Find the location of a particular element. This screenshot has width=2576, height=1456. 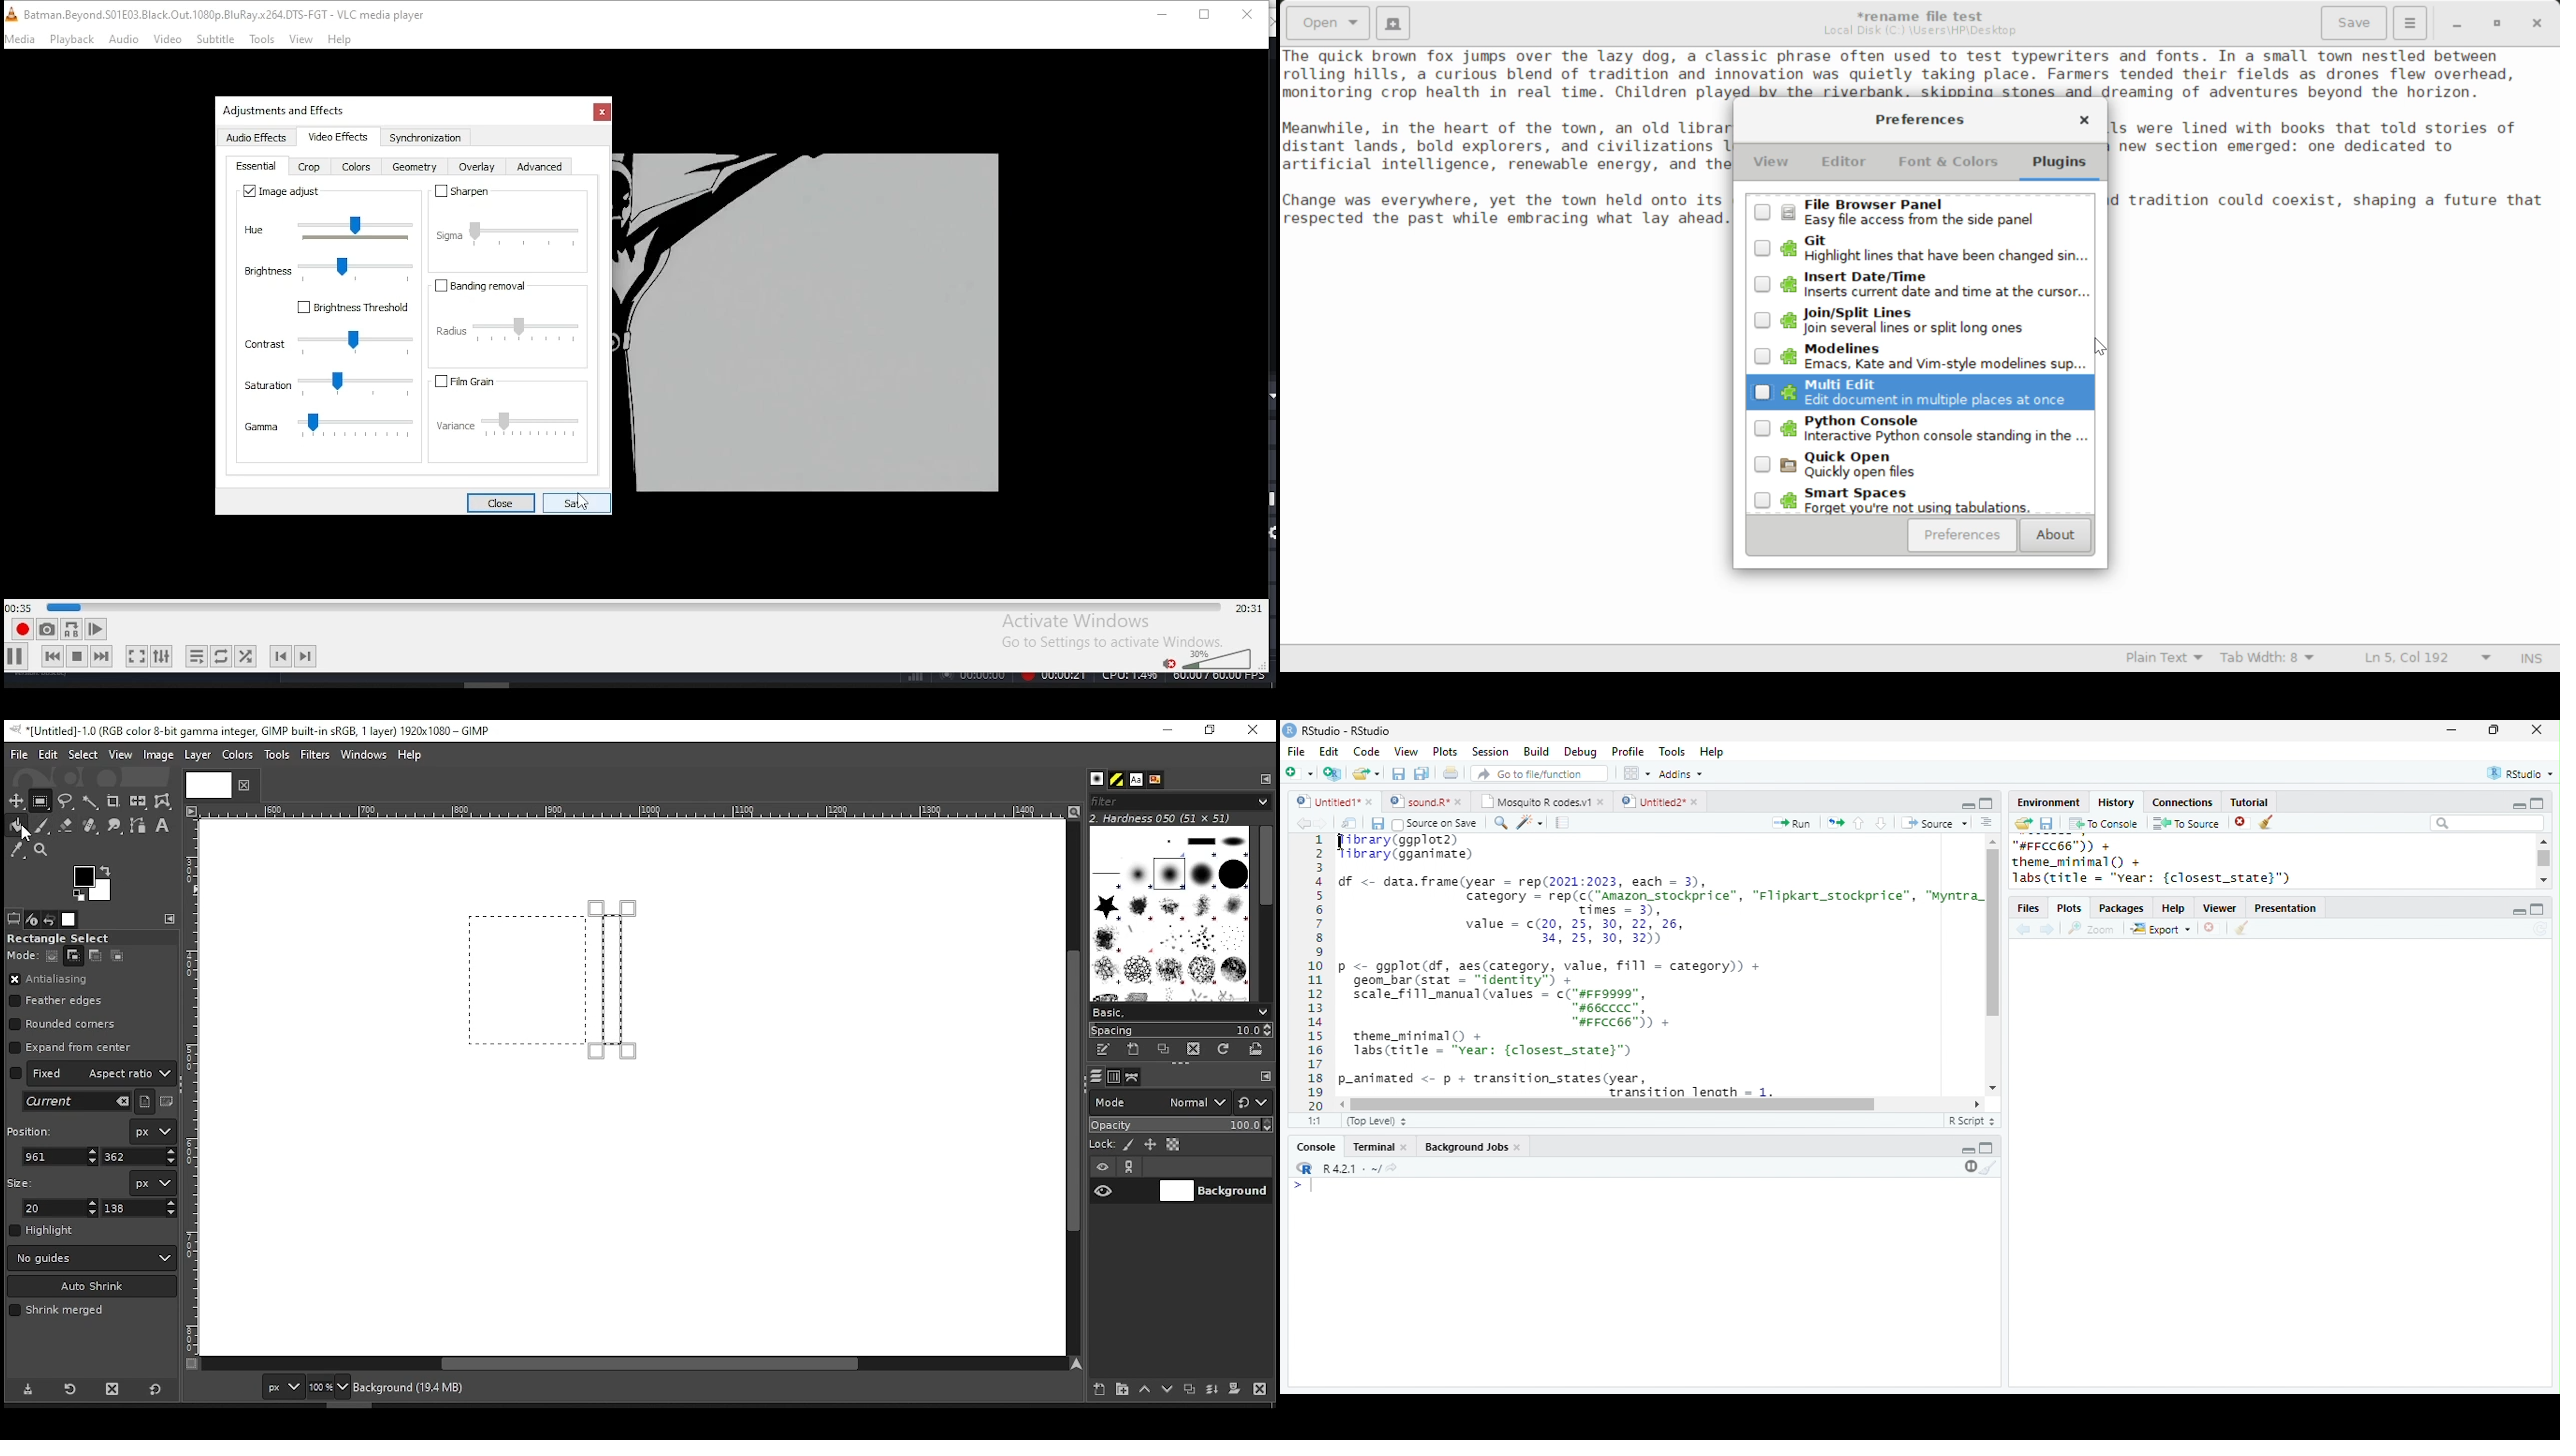

Maximize is located at coordinates (1987, 1148).